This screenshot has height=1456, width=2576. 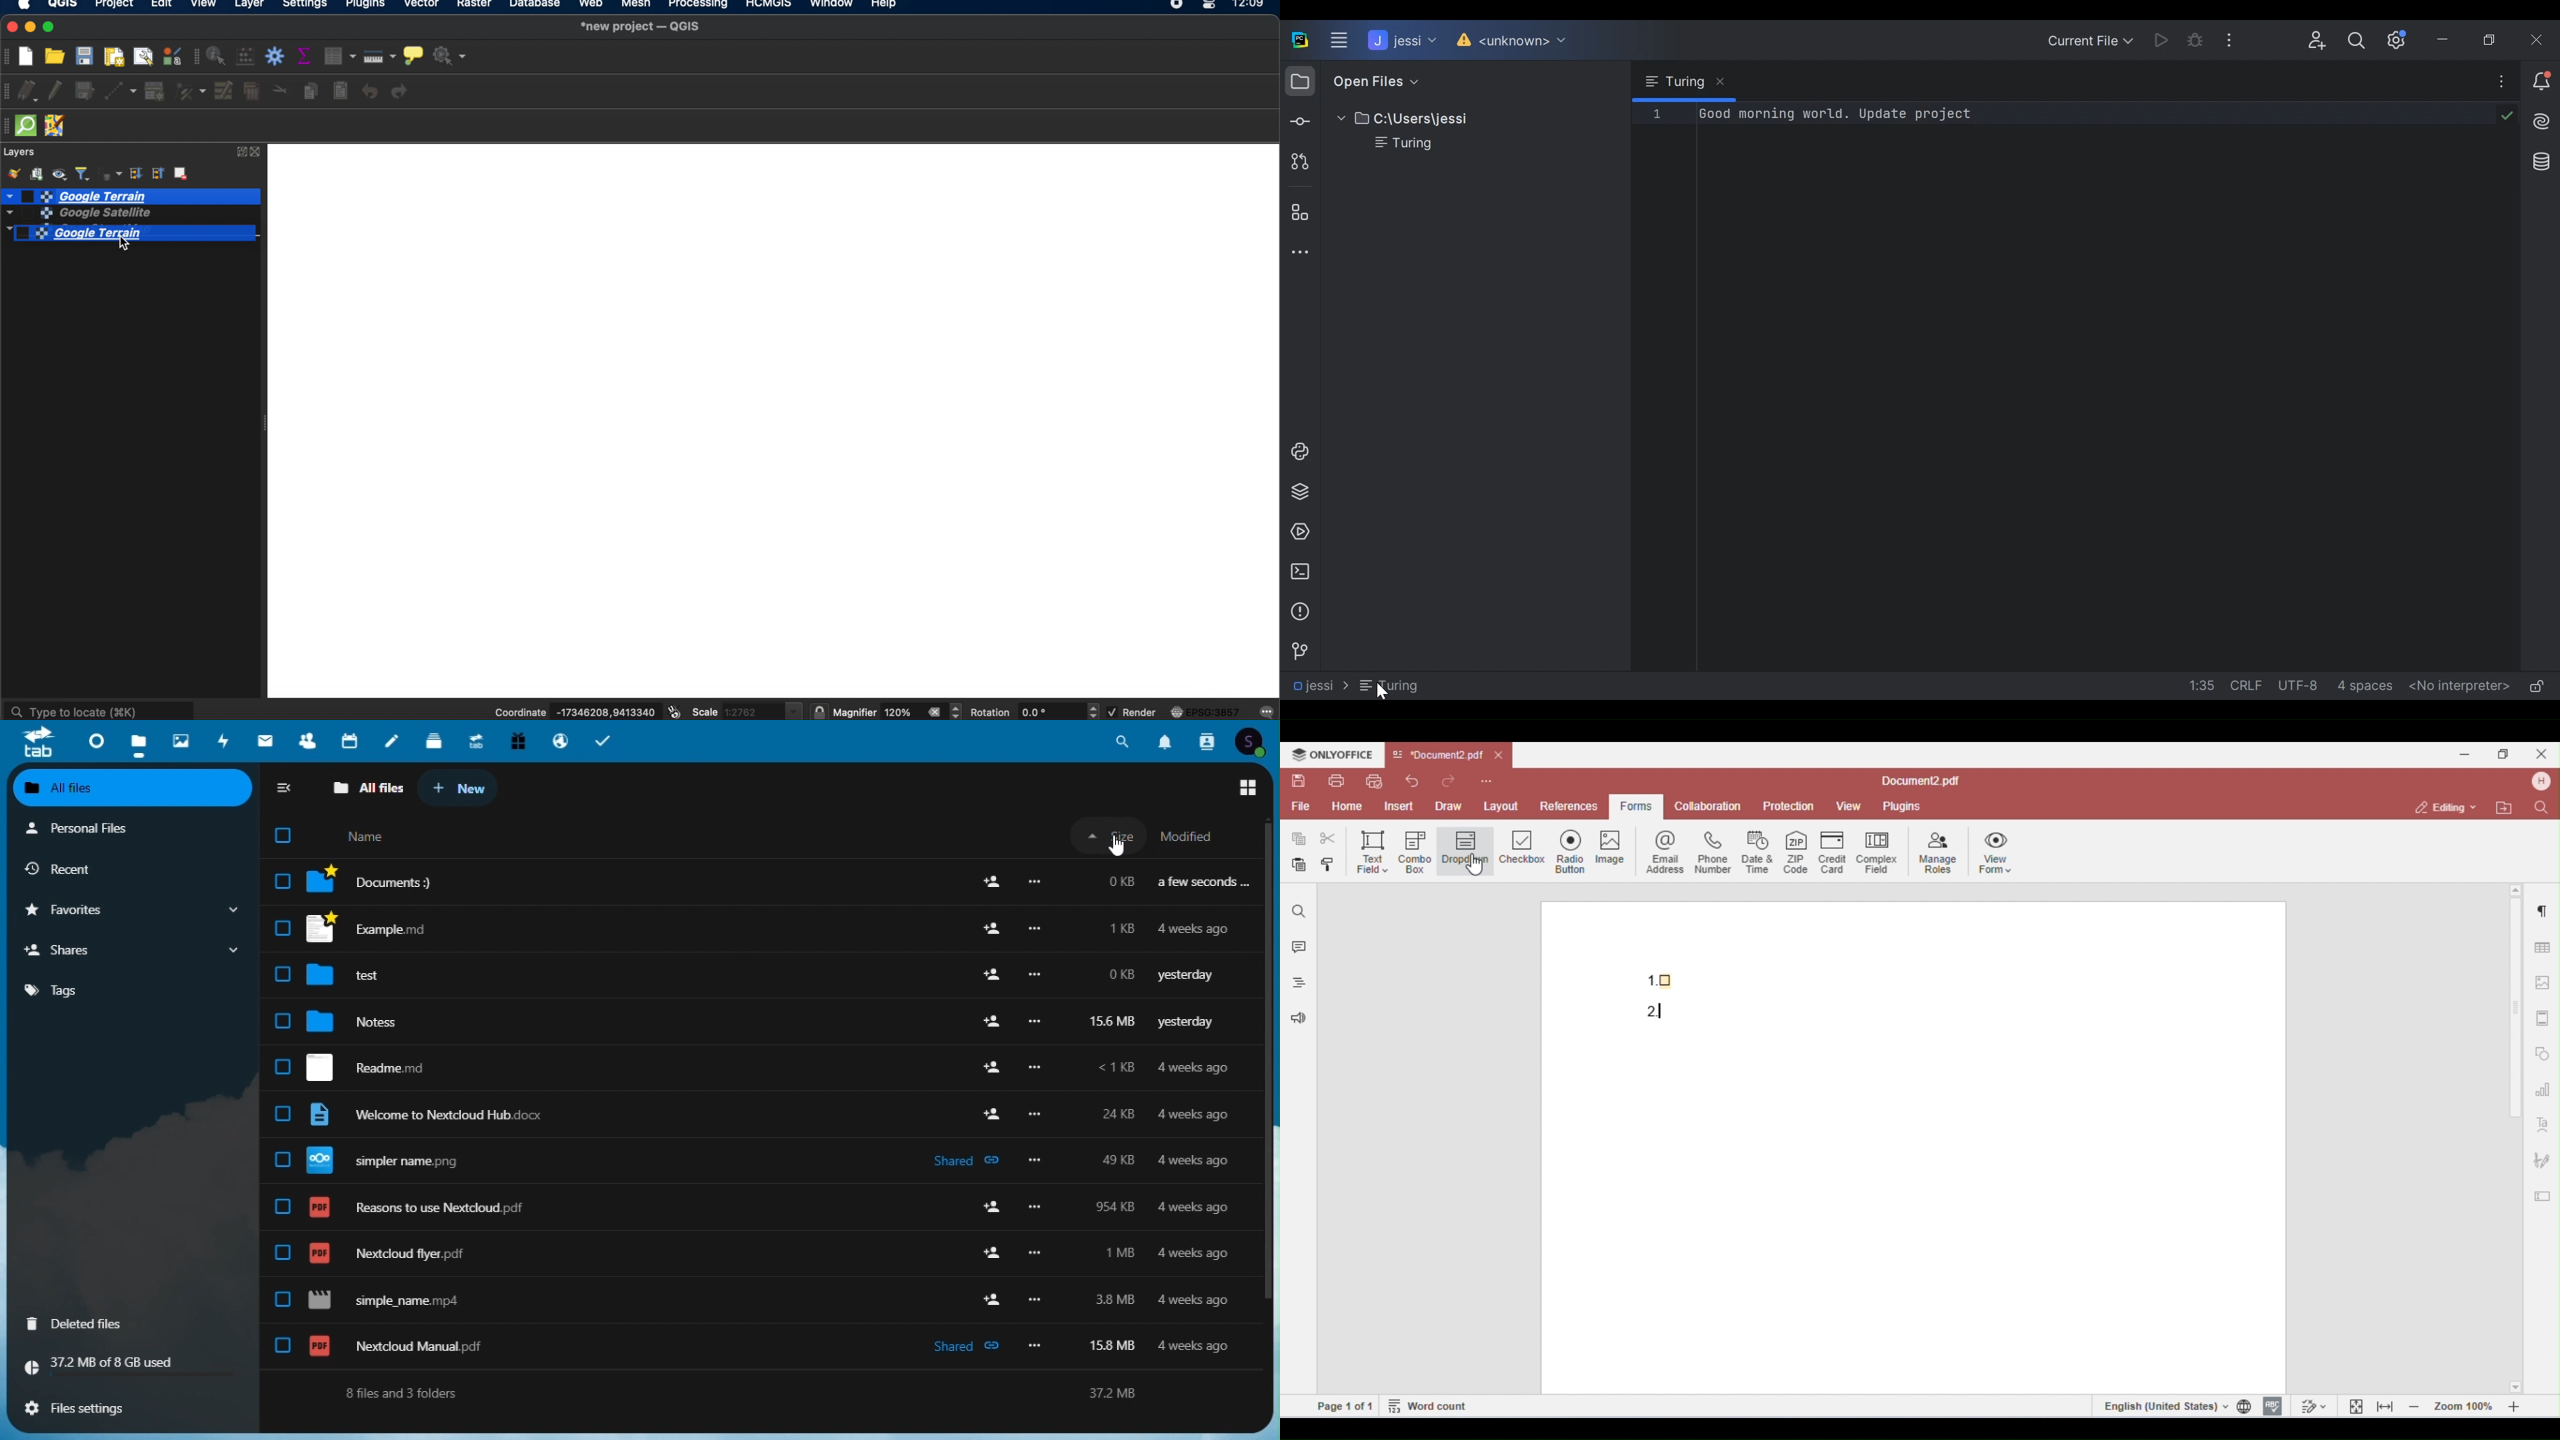 What do you see at coordinates (1339, 41) in the screenshot?
I see `Main Menu` at bounding box center [1339, 41].